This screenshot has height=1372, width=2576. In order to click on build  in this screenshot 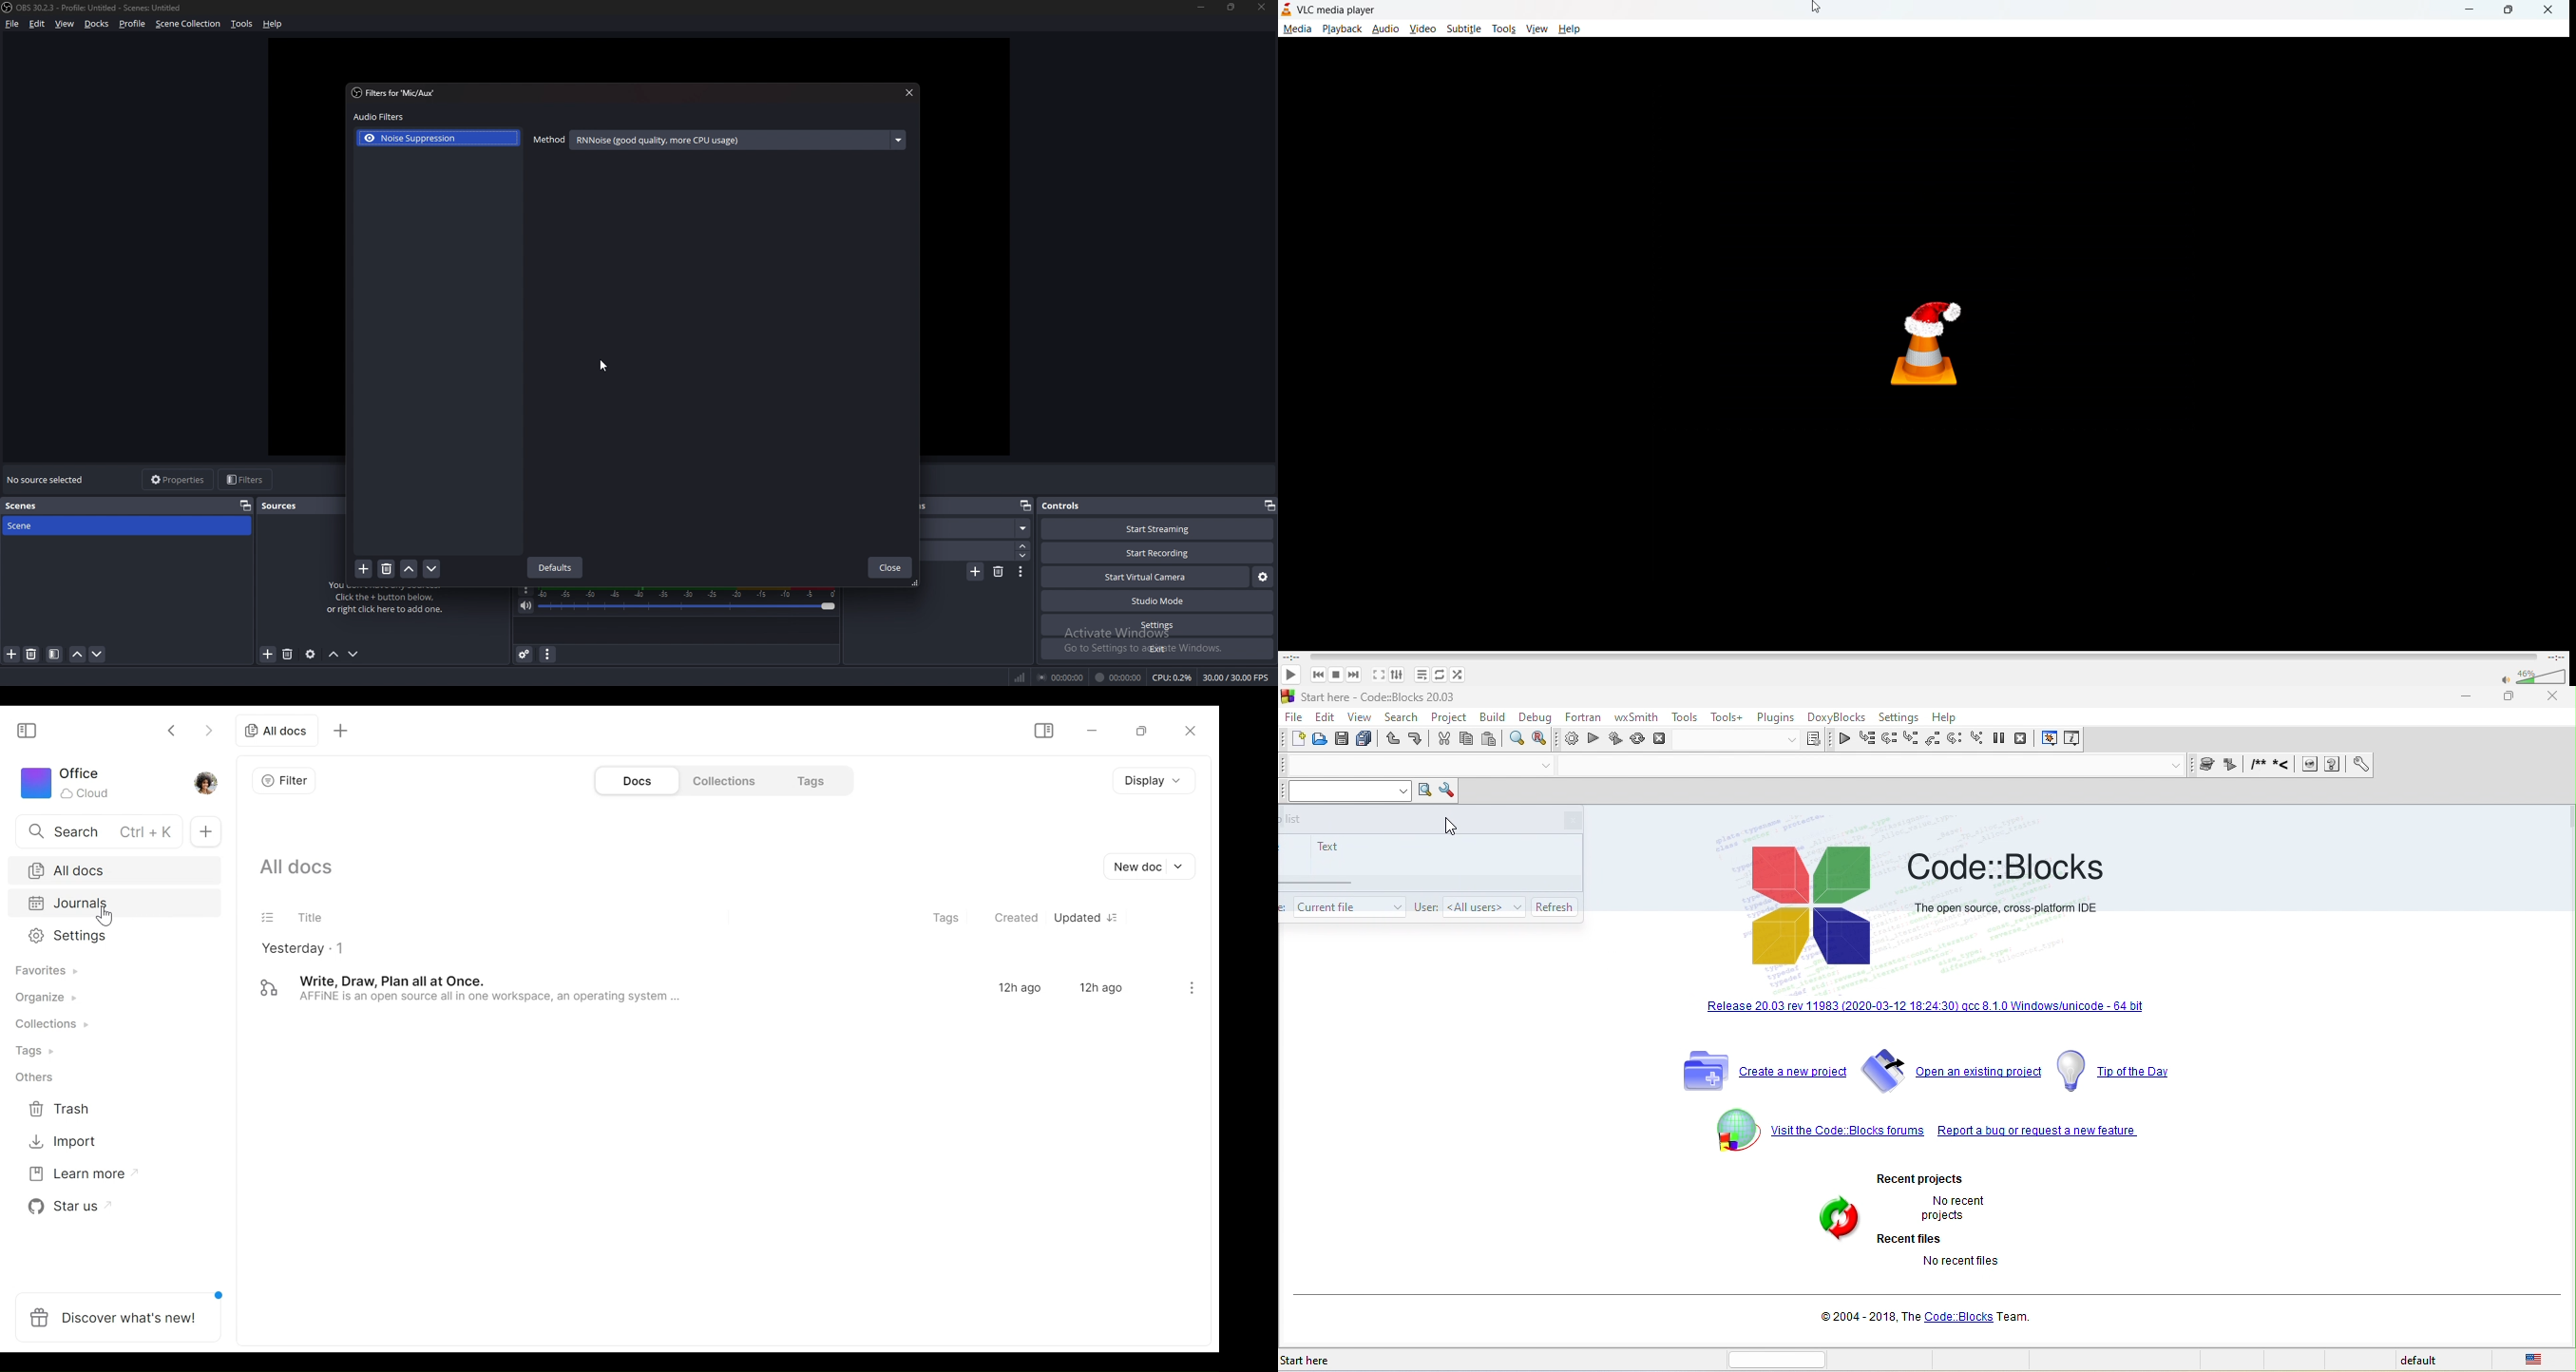, I will do `click(1570, 741)`.